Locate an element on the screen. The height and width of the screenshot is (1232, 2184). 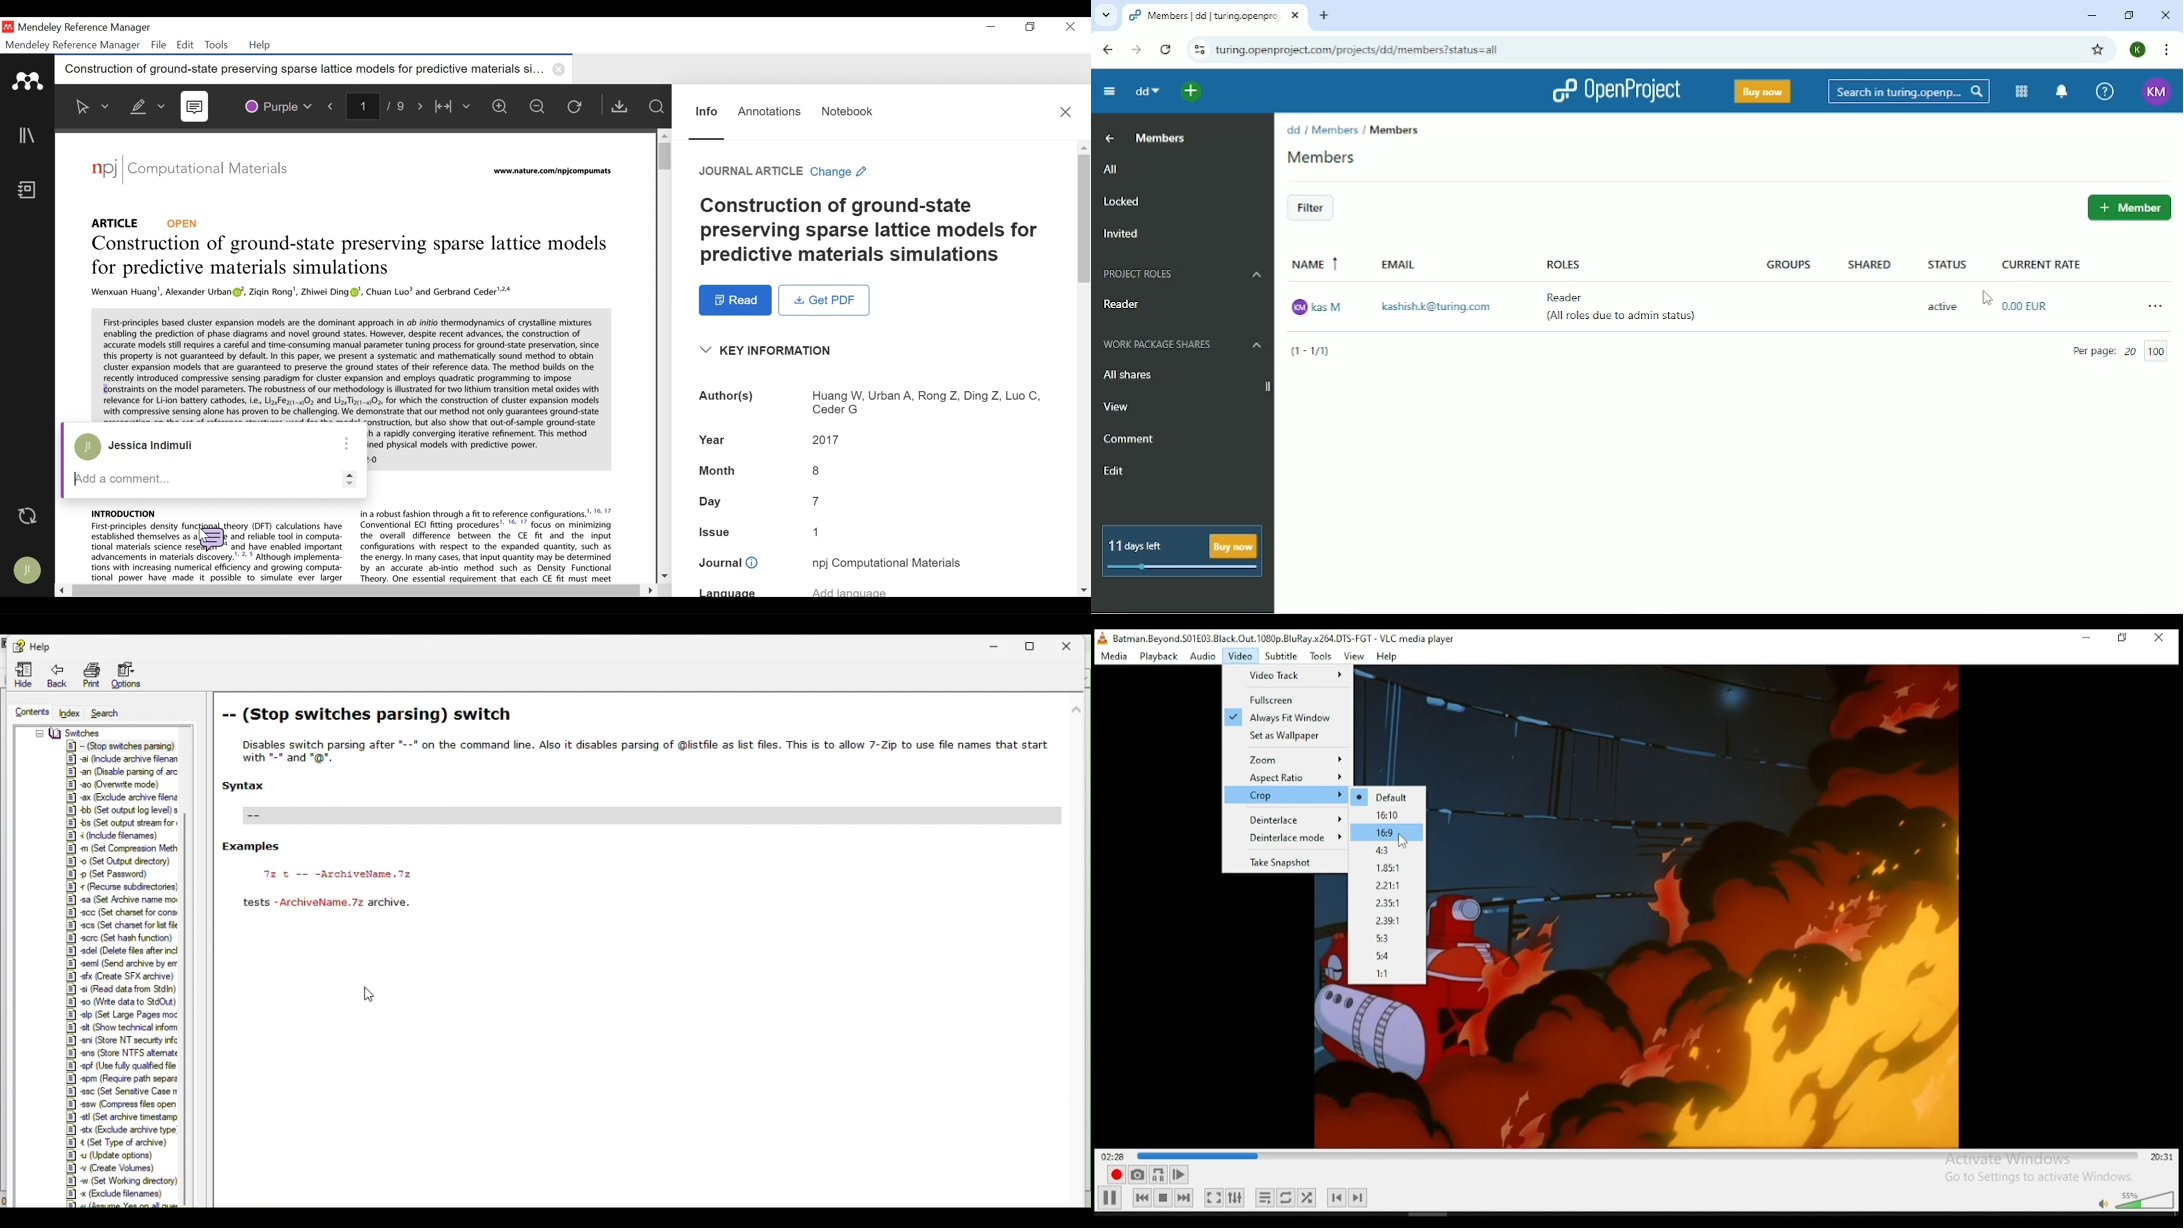
Up is located at coordinates (1110, 139).